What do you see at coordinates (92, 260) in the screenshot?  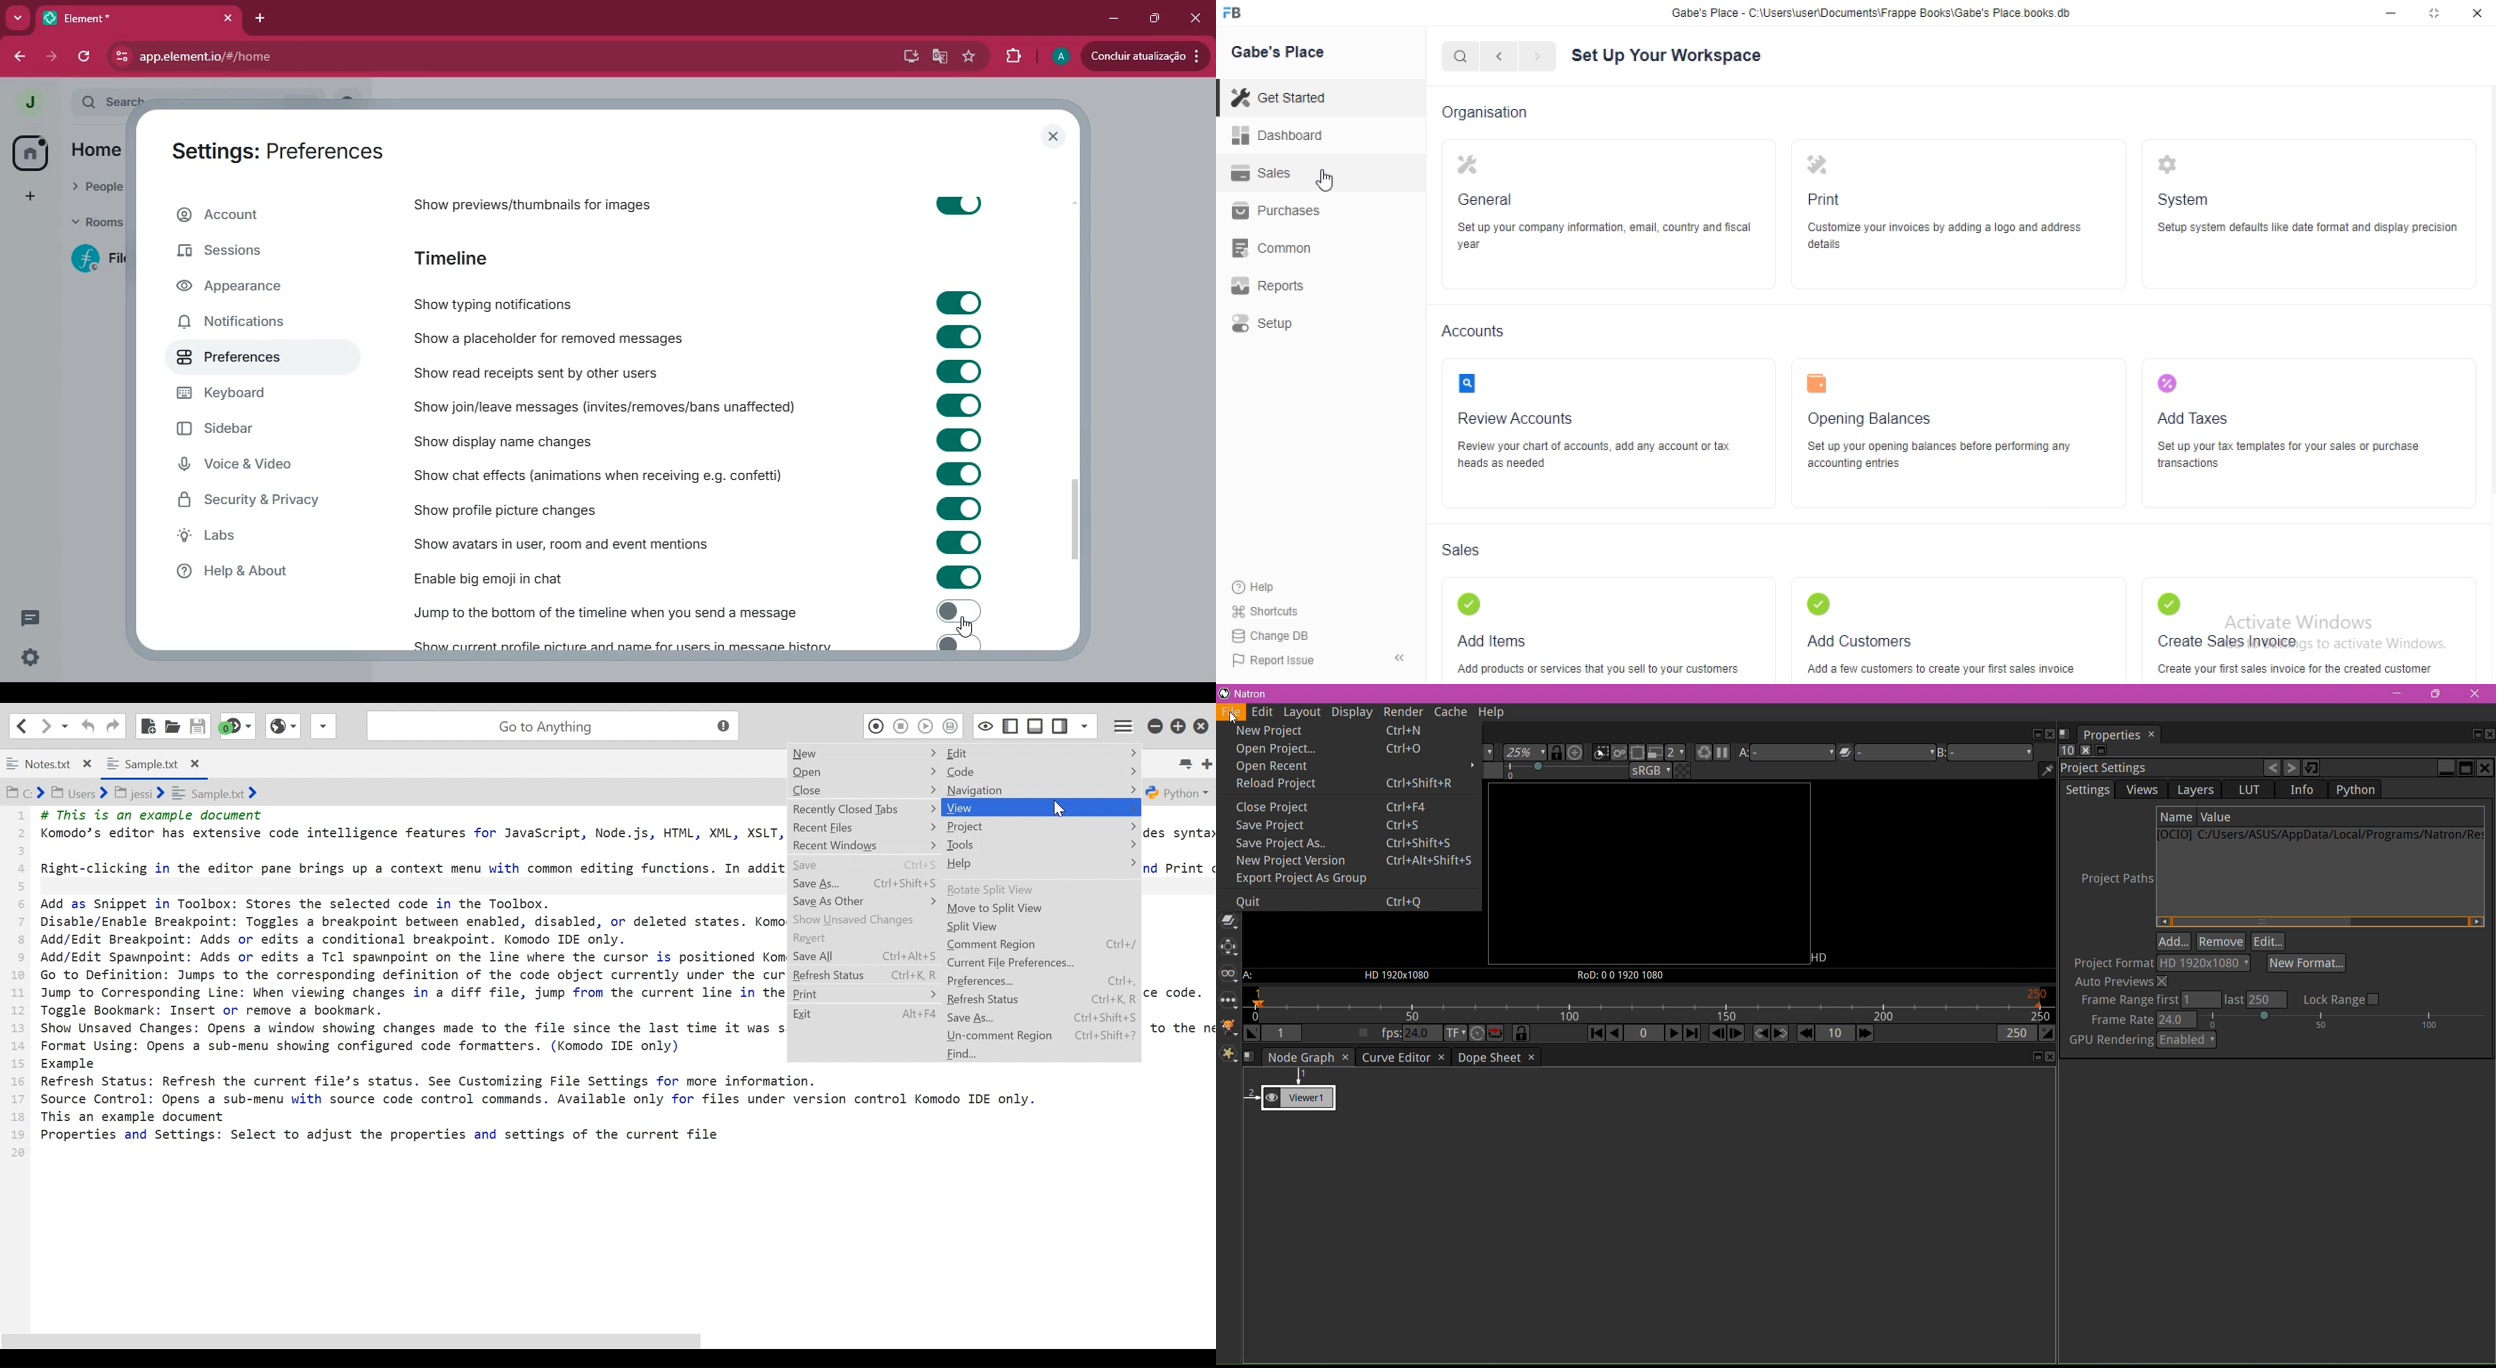 I see `f fil` at bounding box center [92, 260].